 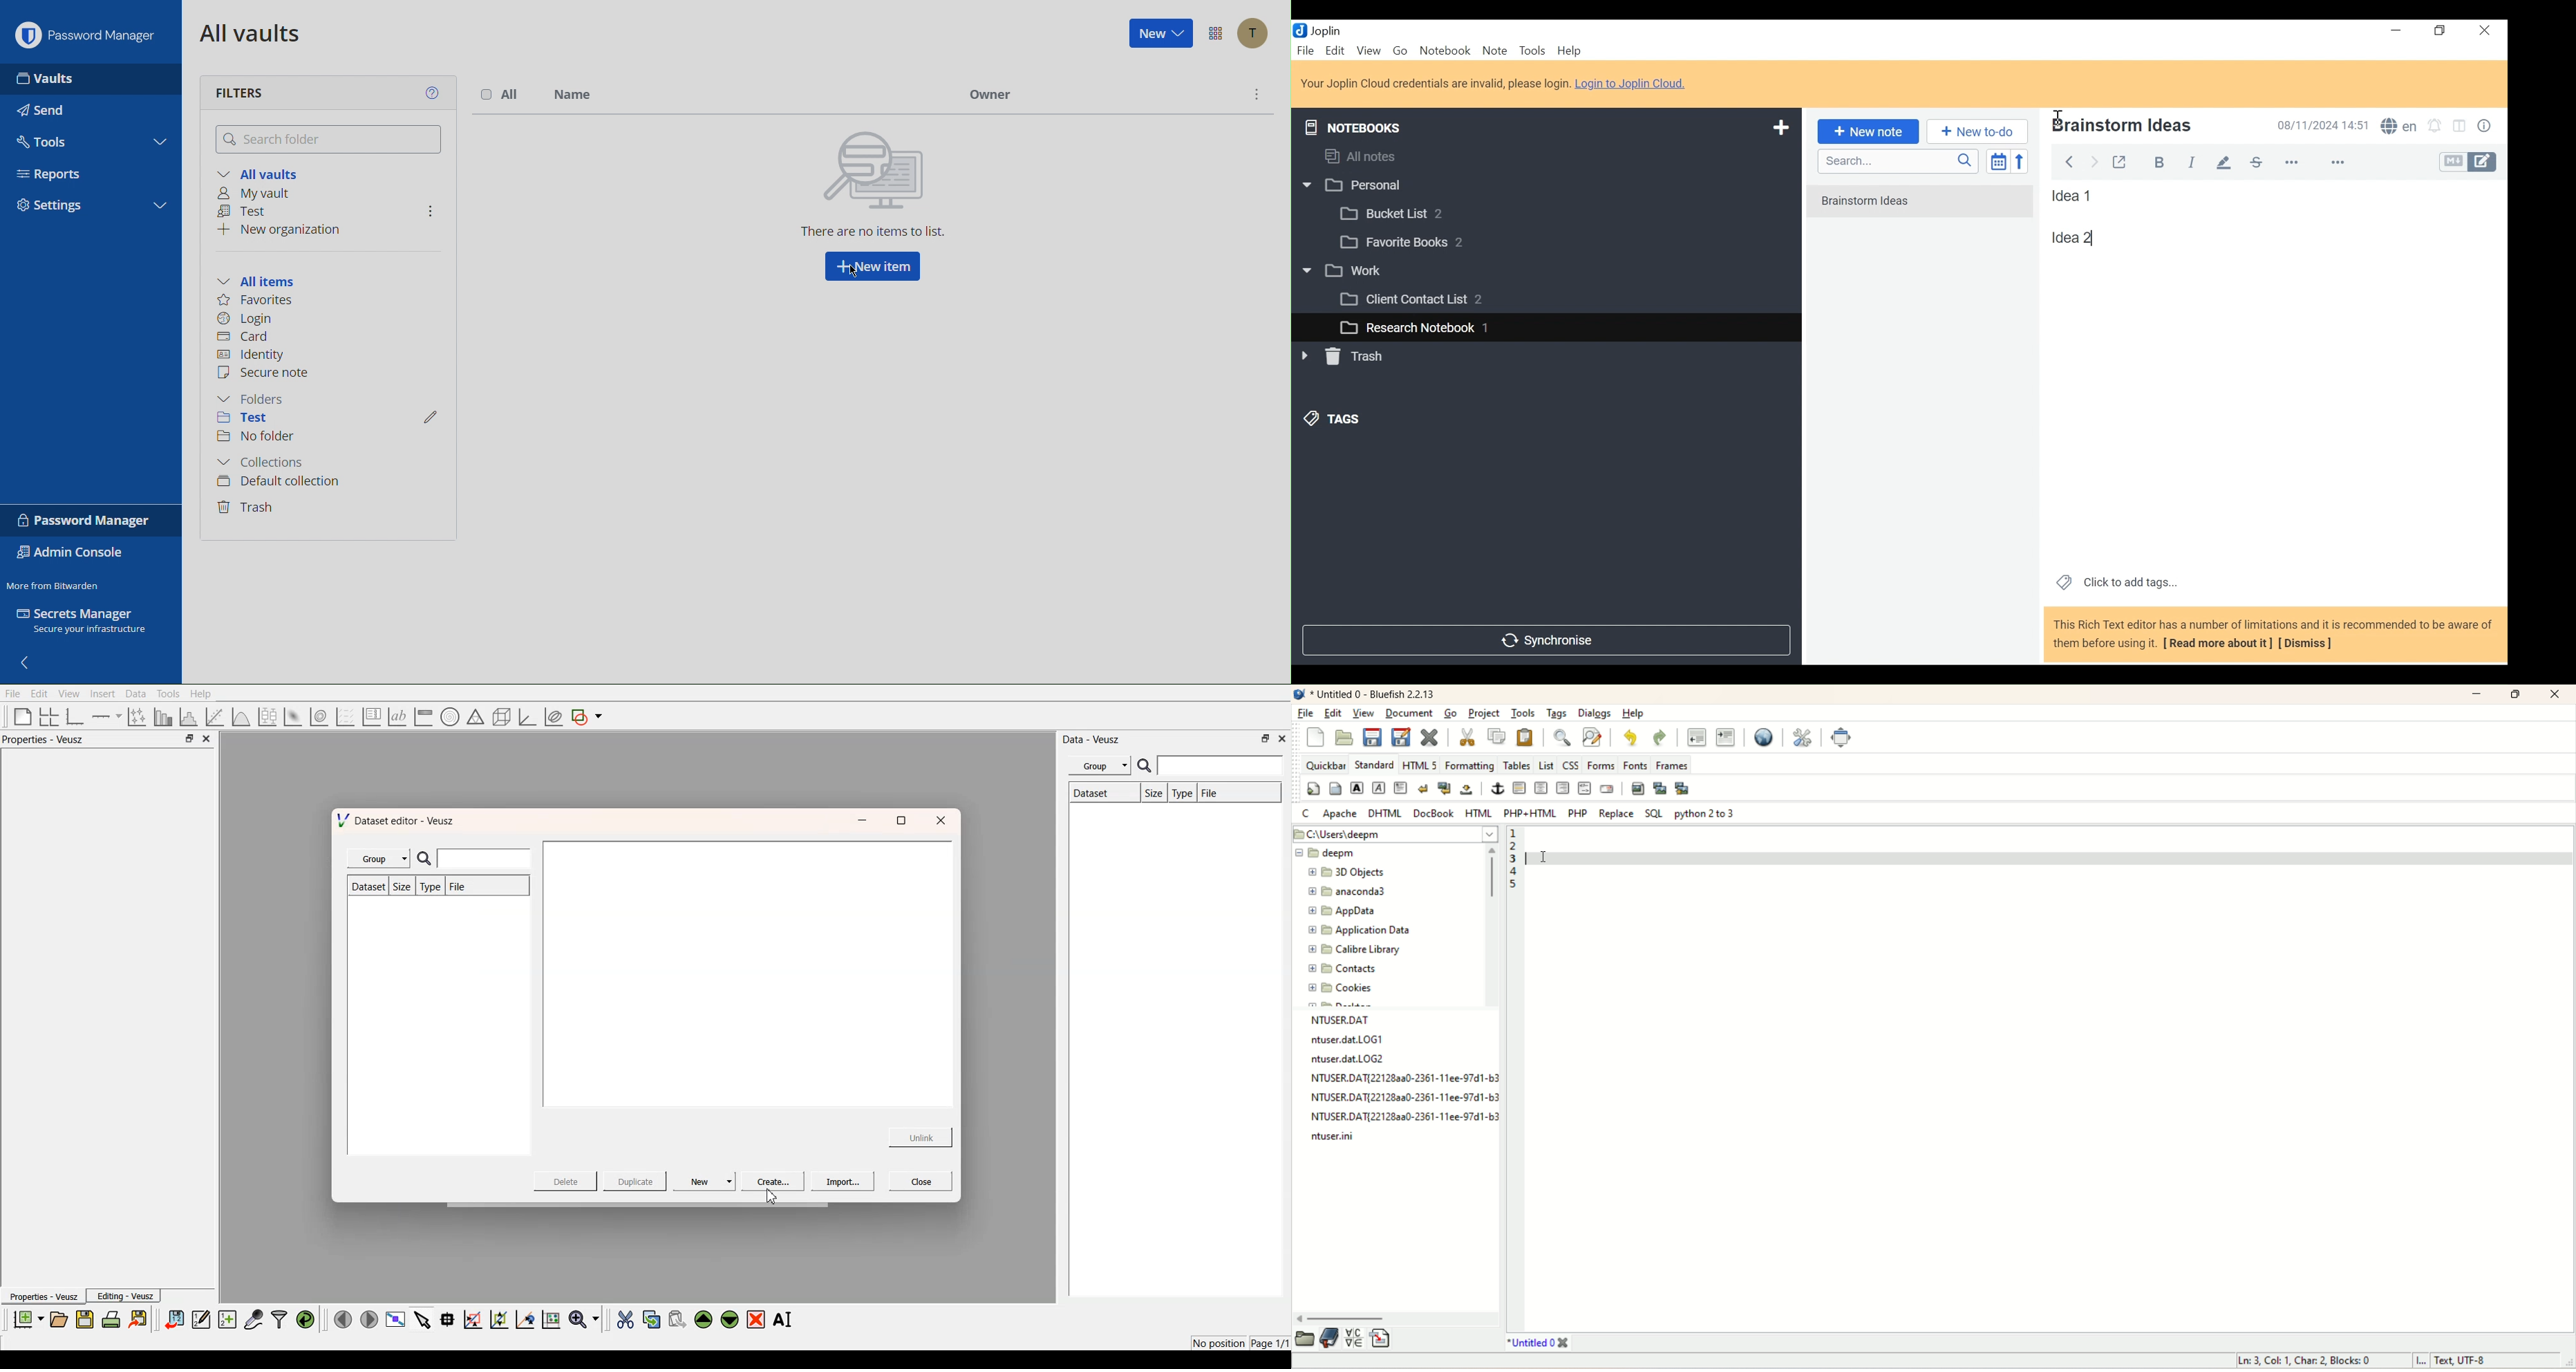 What do you see at coordinates (1606, 789) in the screenshot?
I see `email` at bounding box center [1606, 789].